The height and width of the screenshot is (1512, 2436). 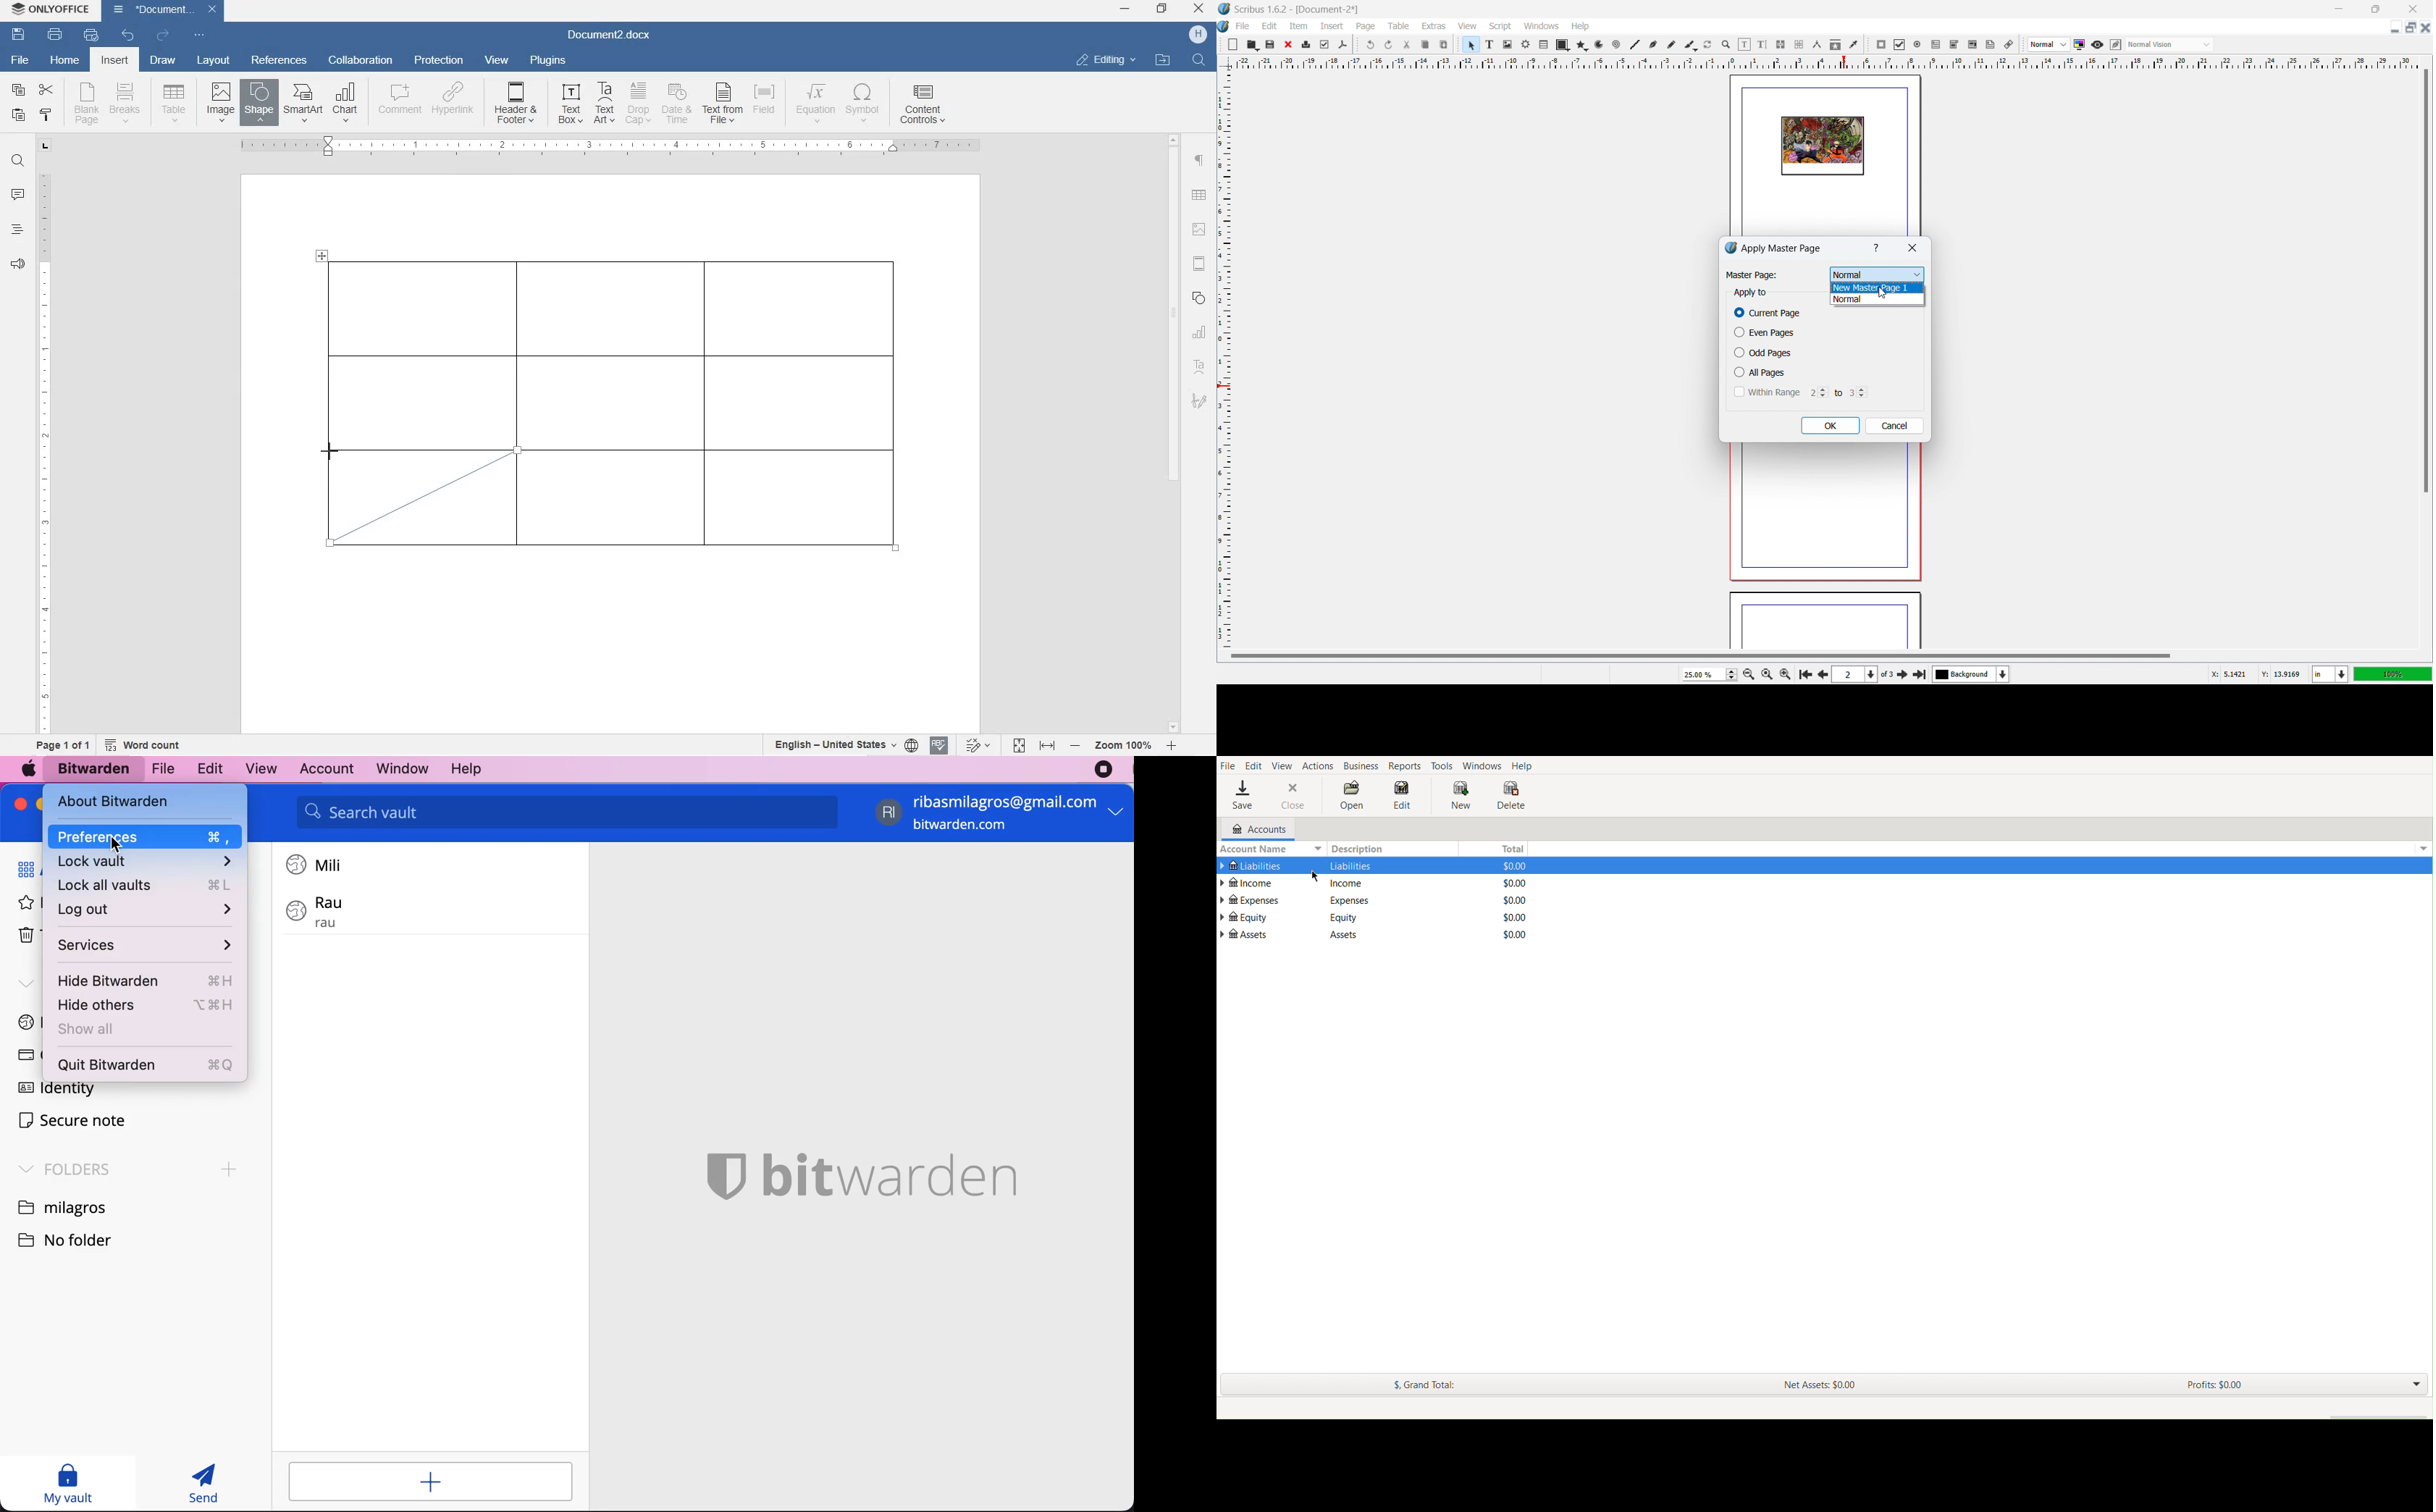 I want to click on zoom in/out, so click(x=1727, y=45).